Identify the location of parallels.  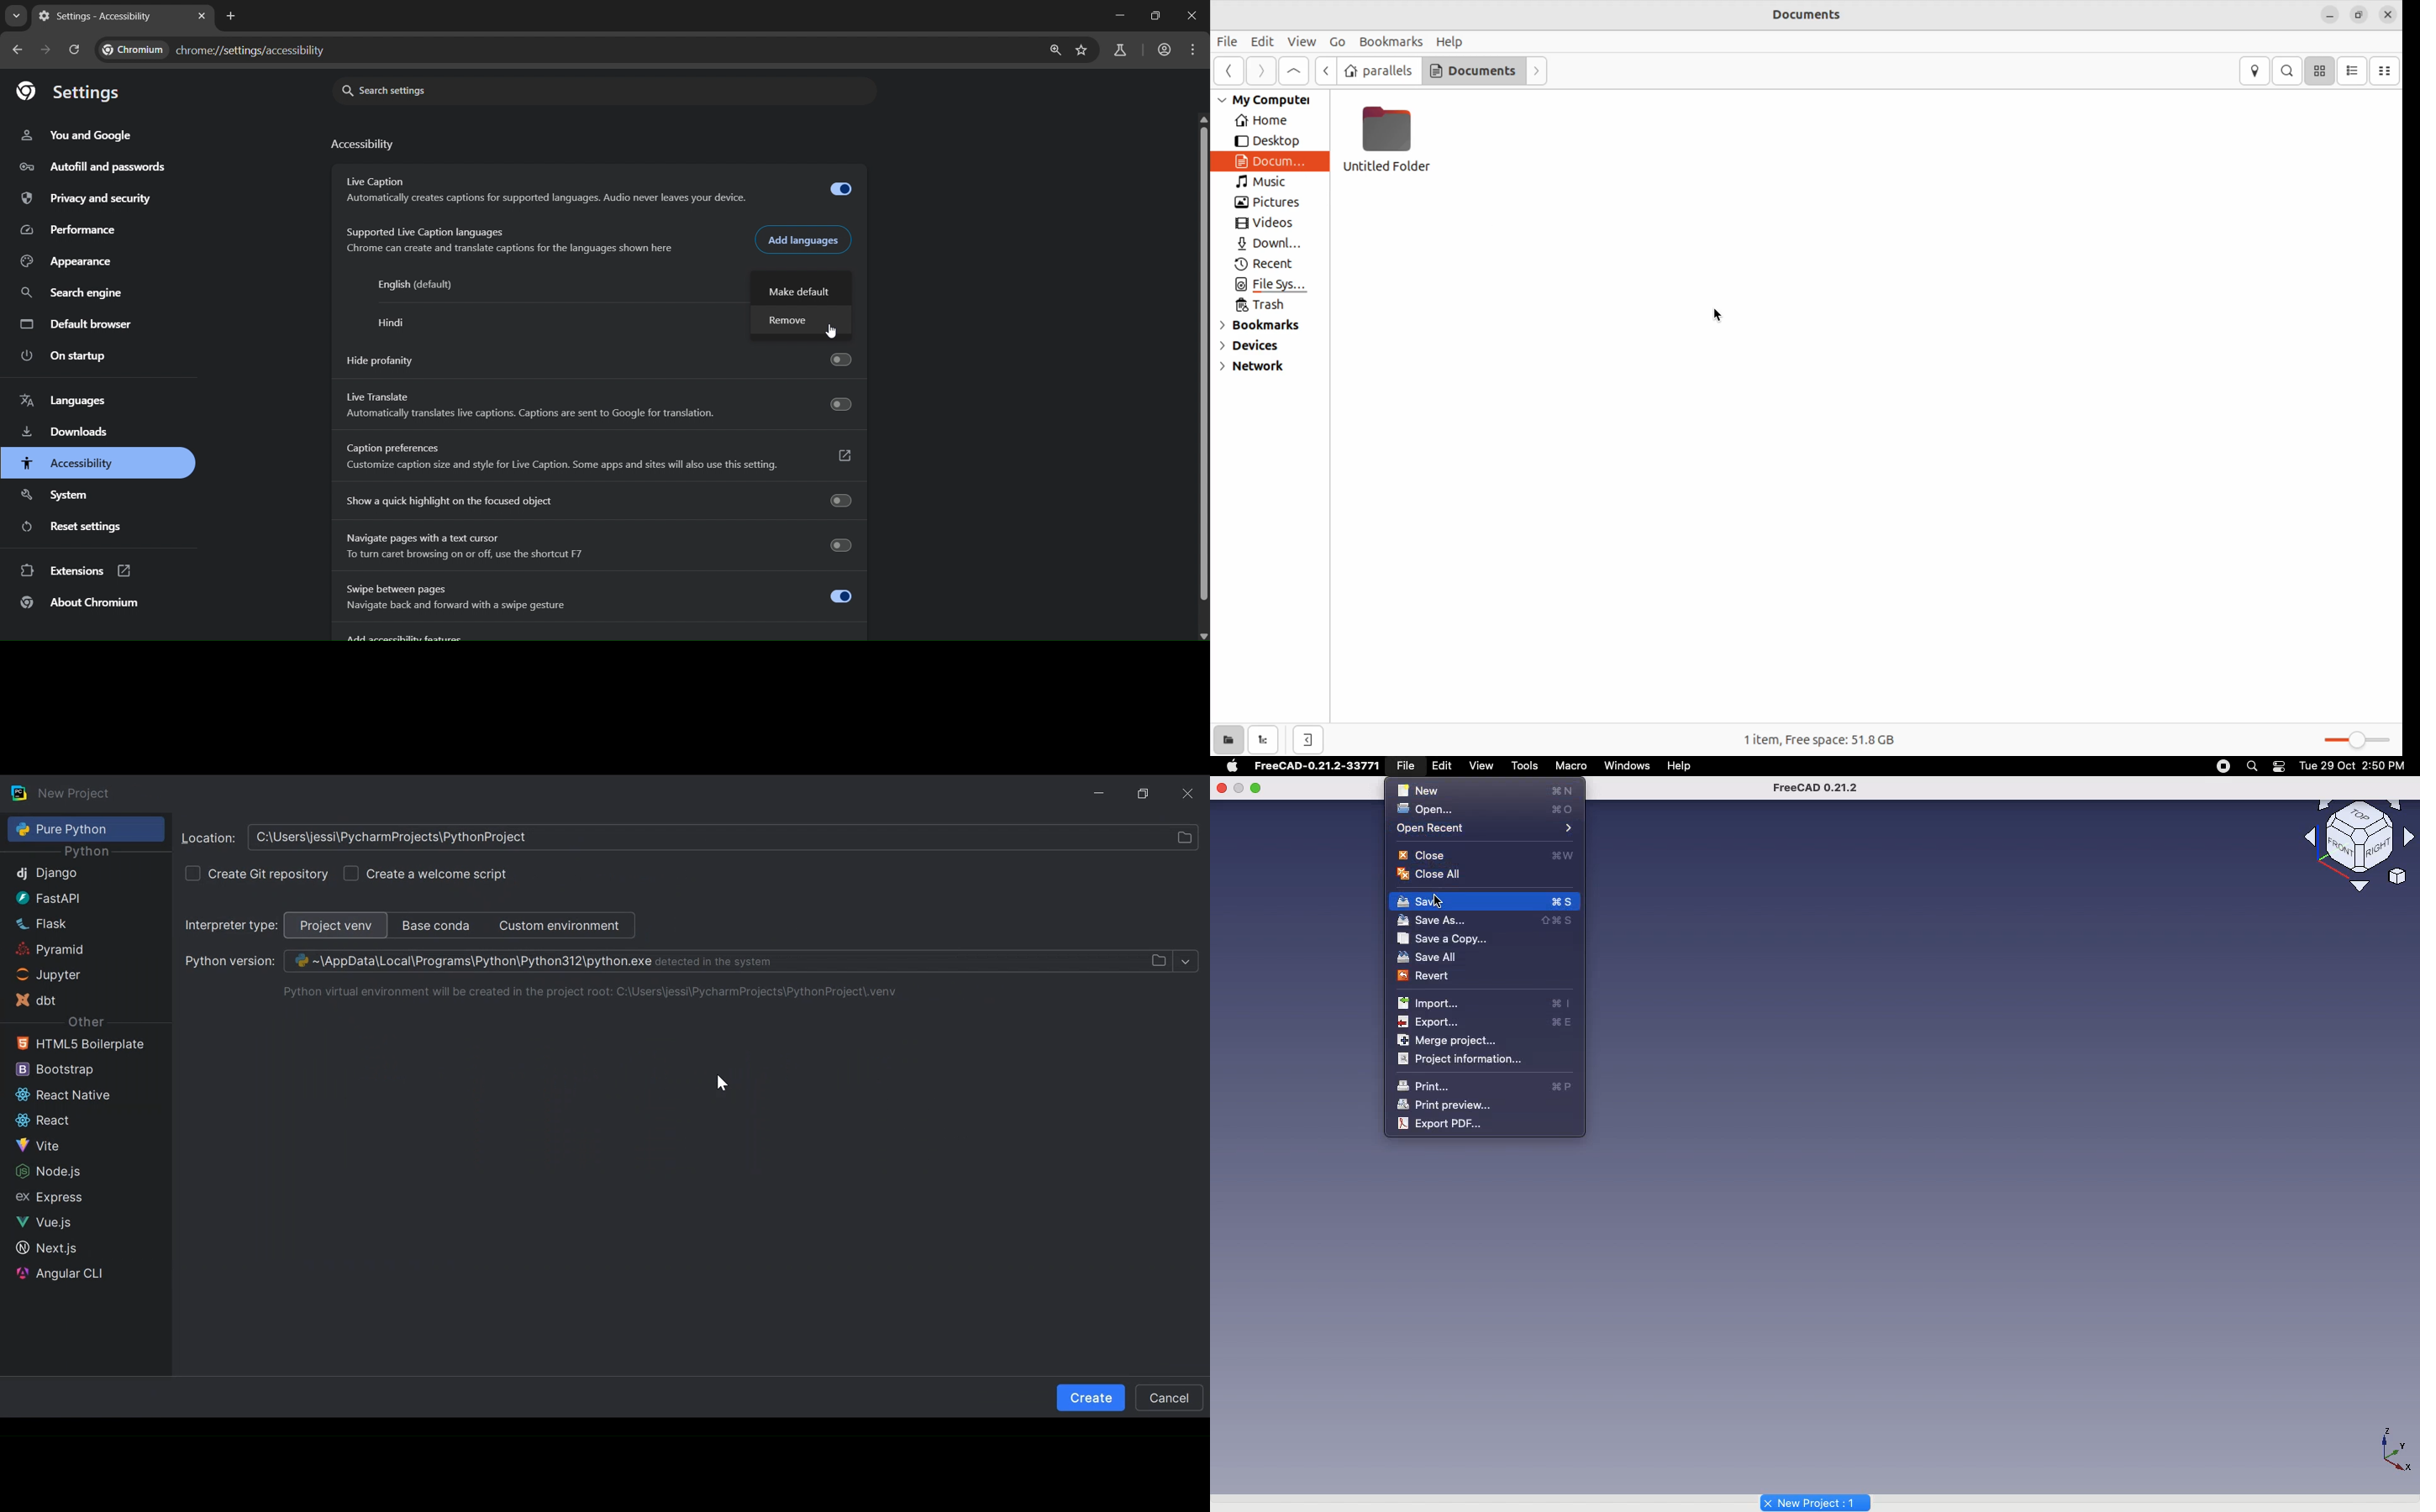
(1378, 71).